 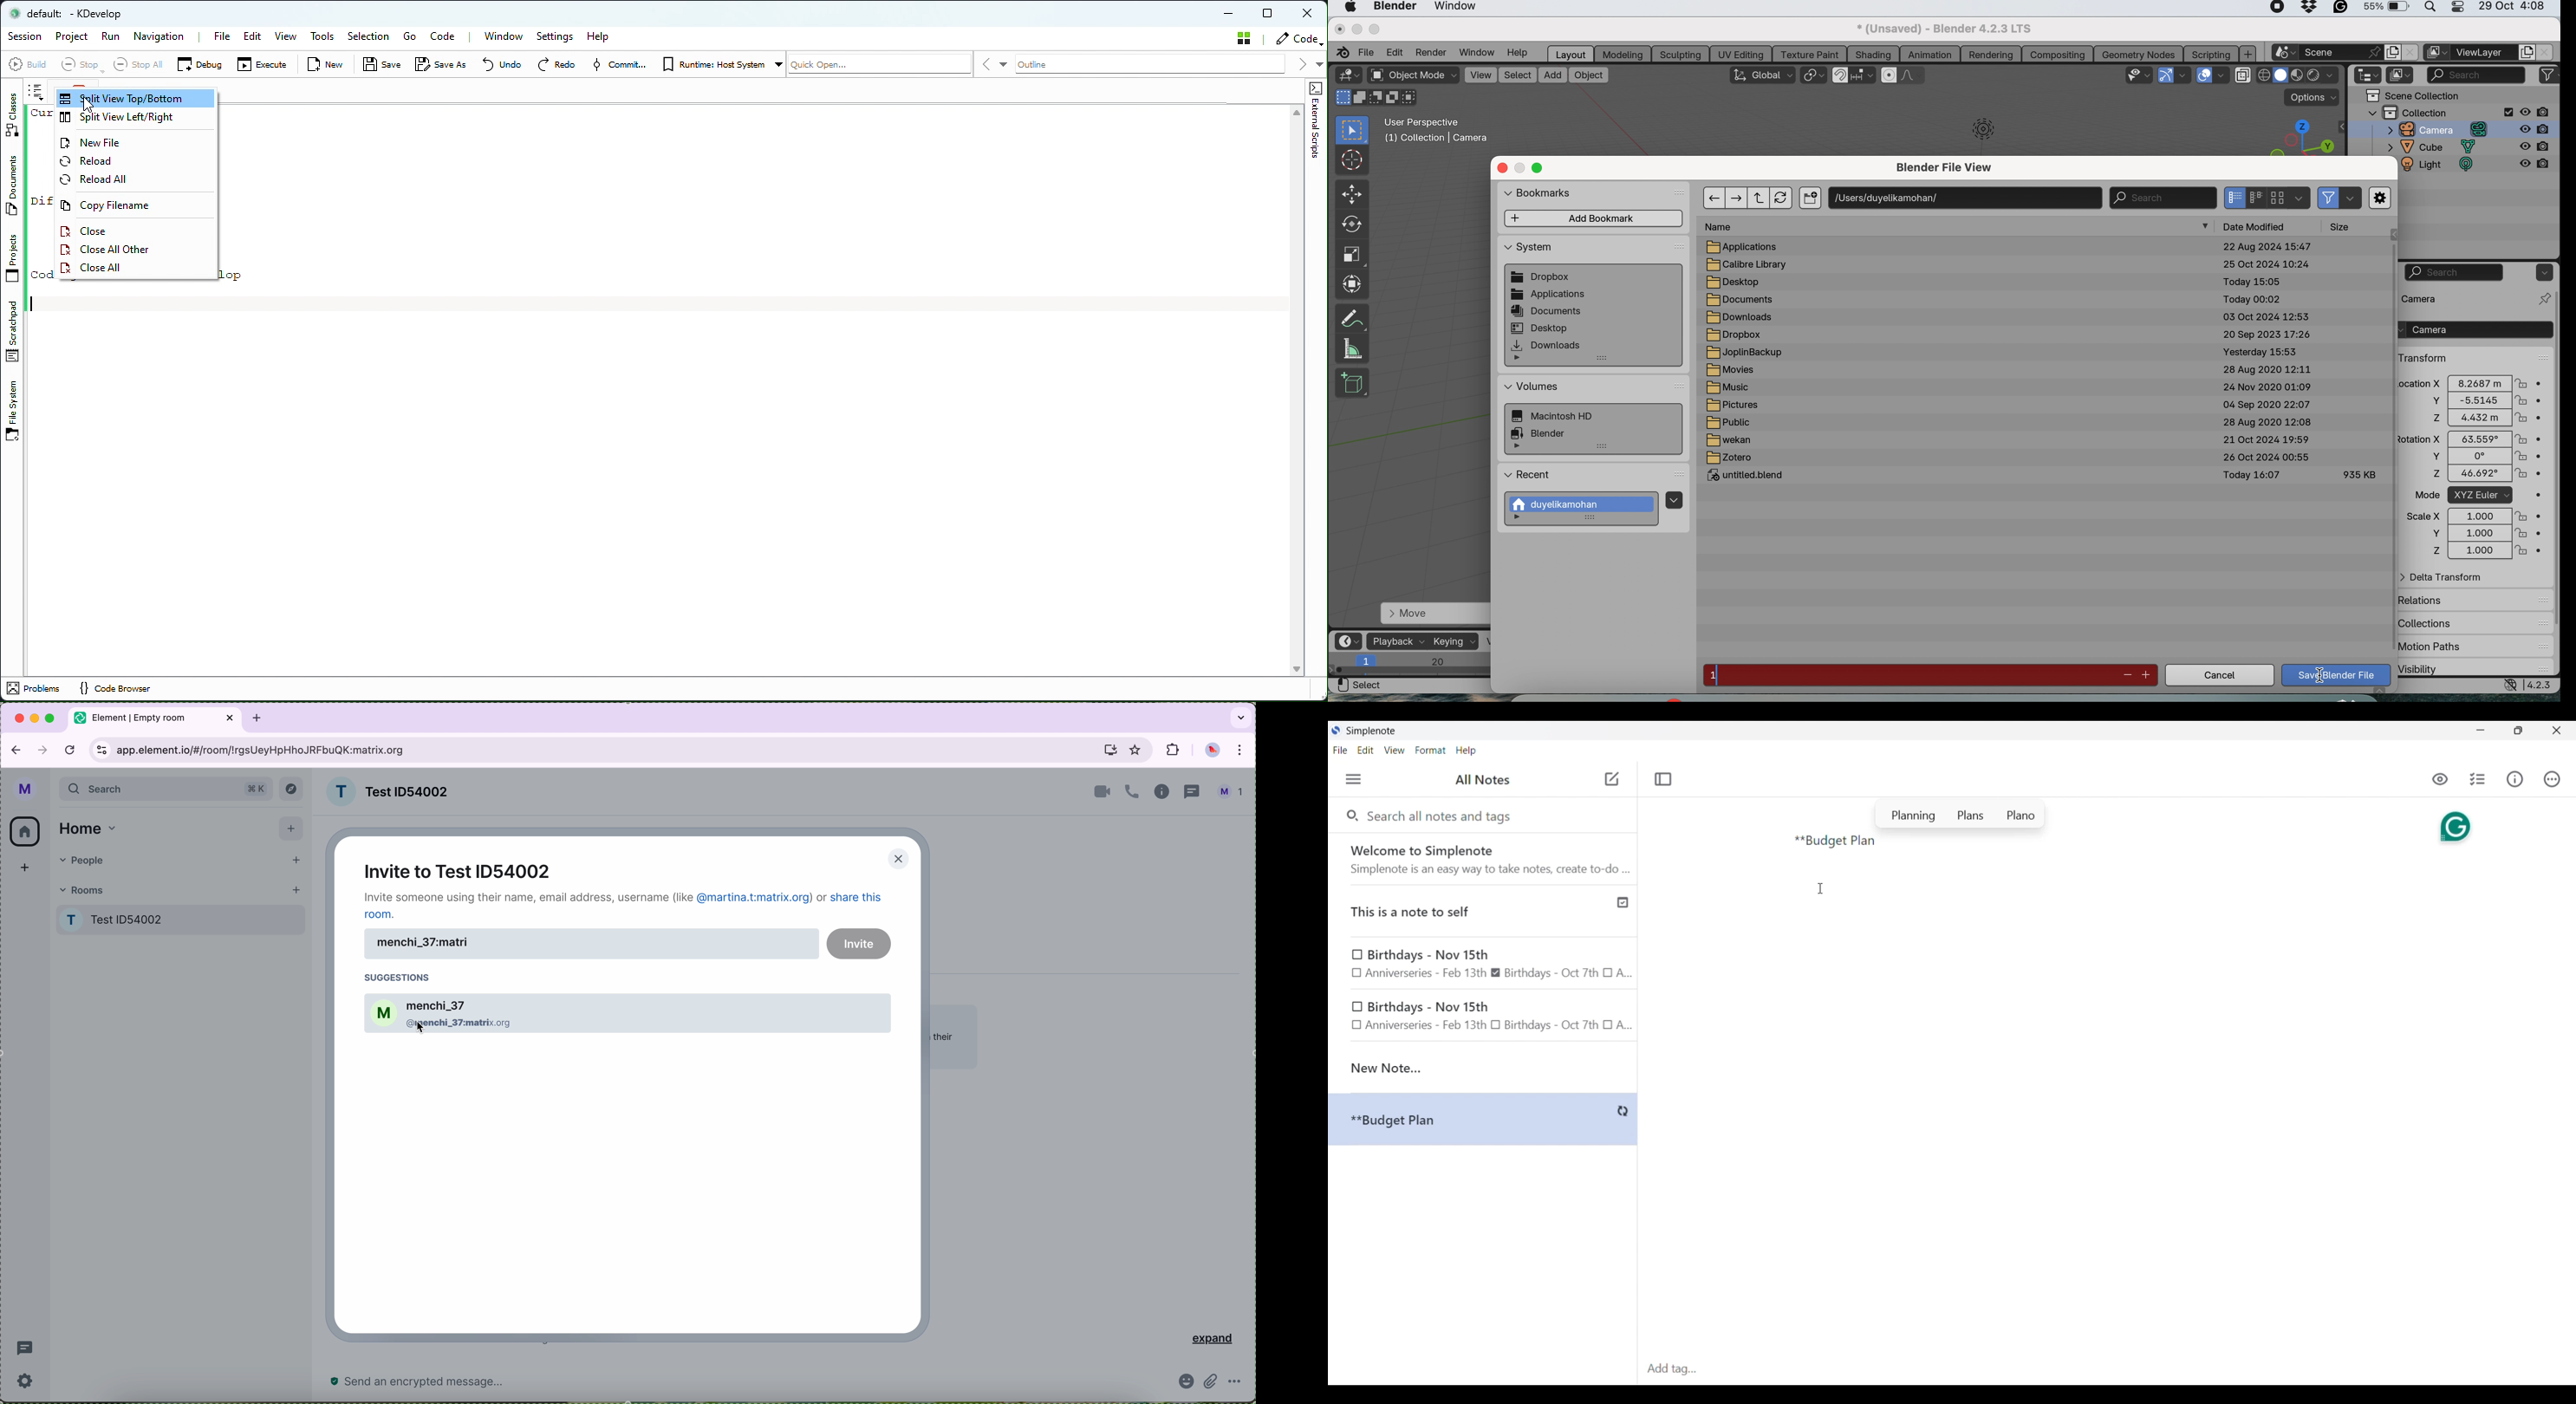 I want to click on Close interface, so click(x=2556, y=730).